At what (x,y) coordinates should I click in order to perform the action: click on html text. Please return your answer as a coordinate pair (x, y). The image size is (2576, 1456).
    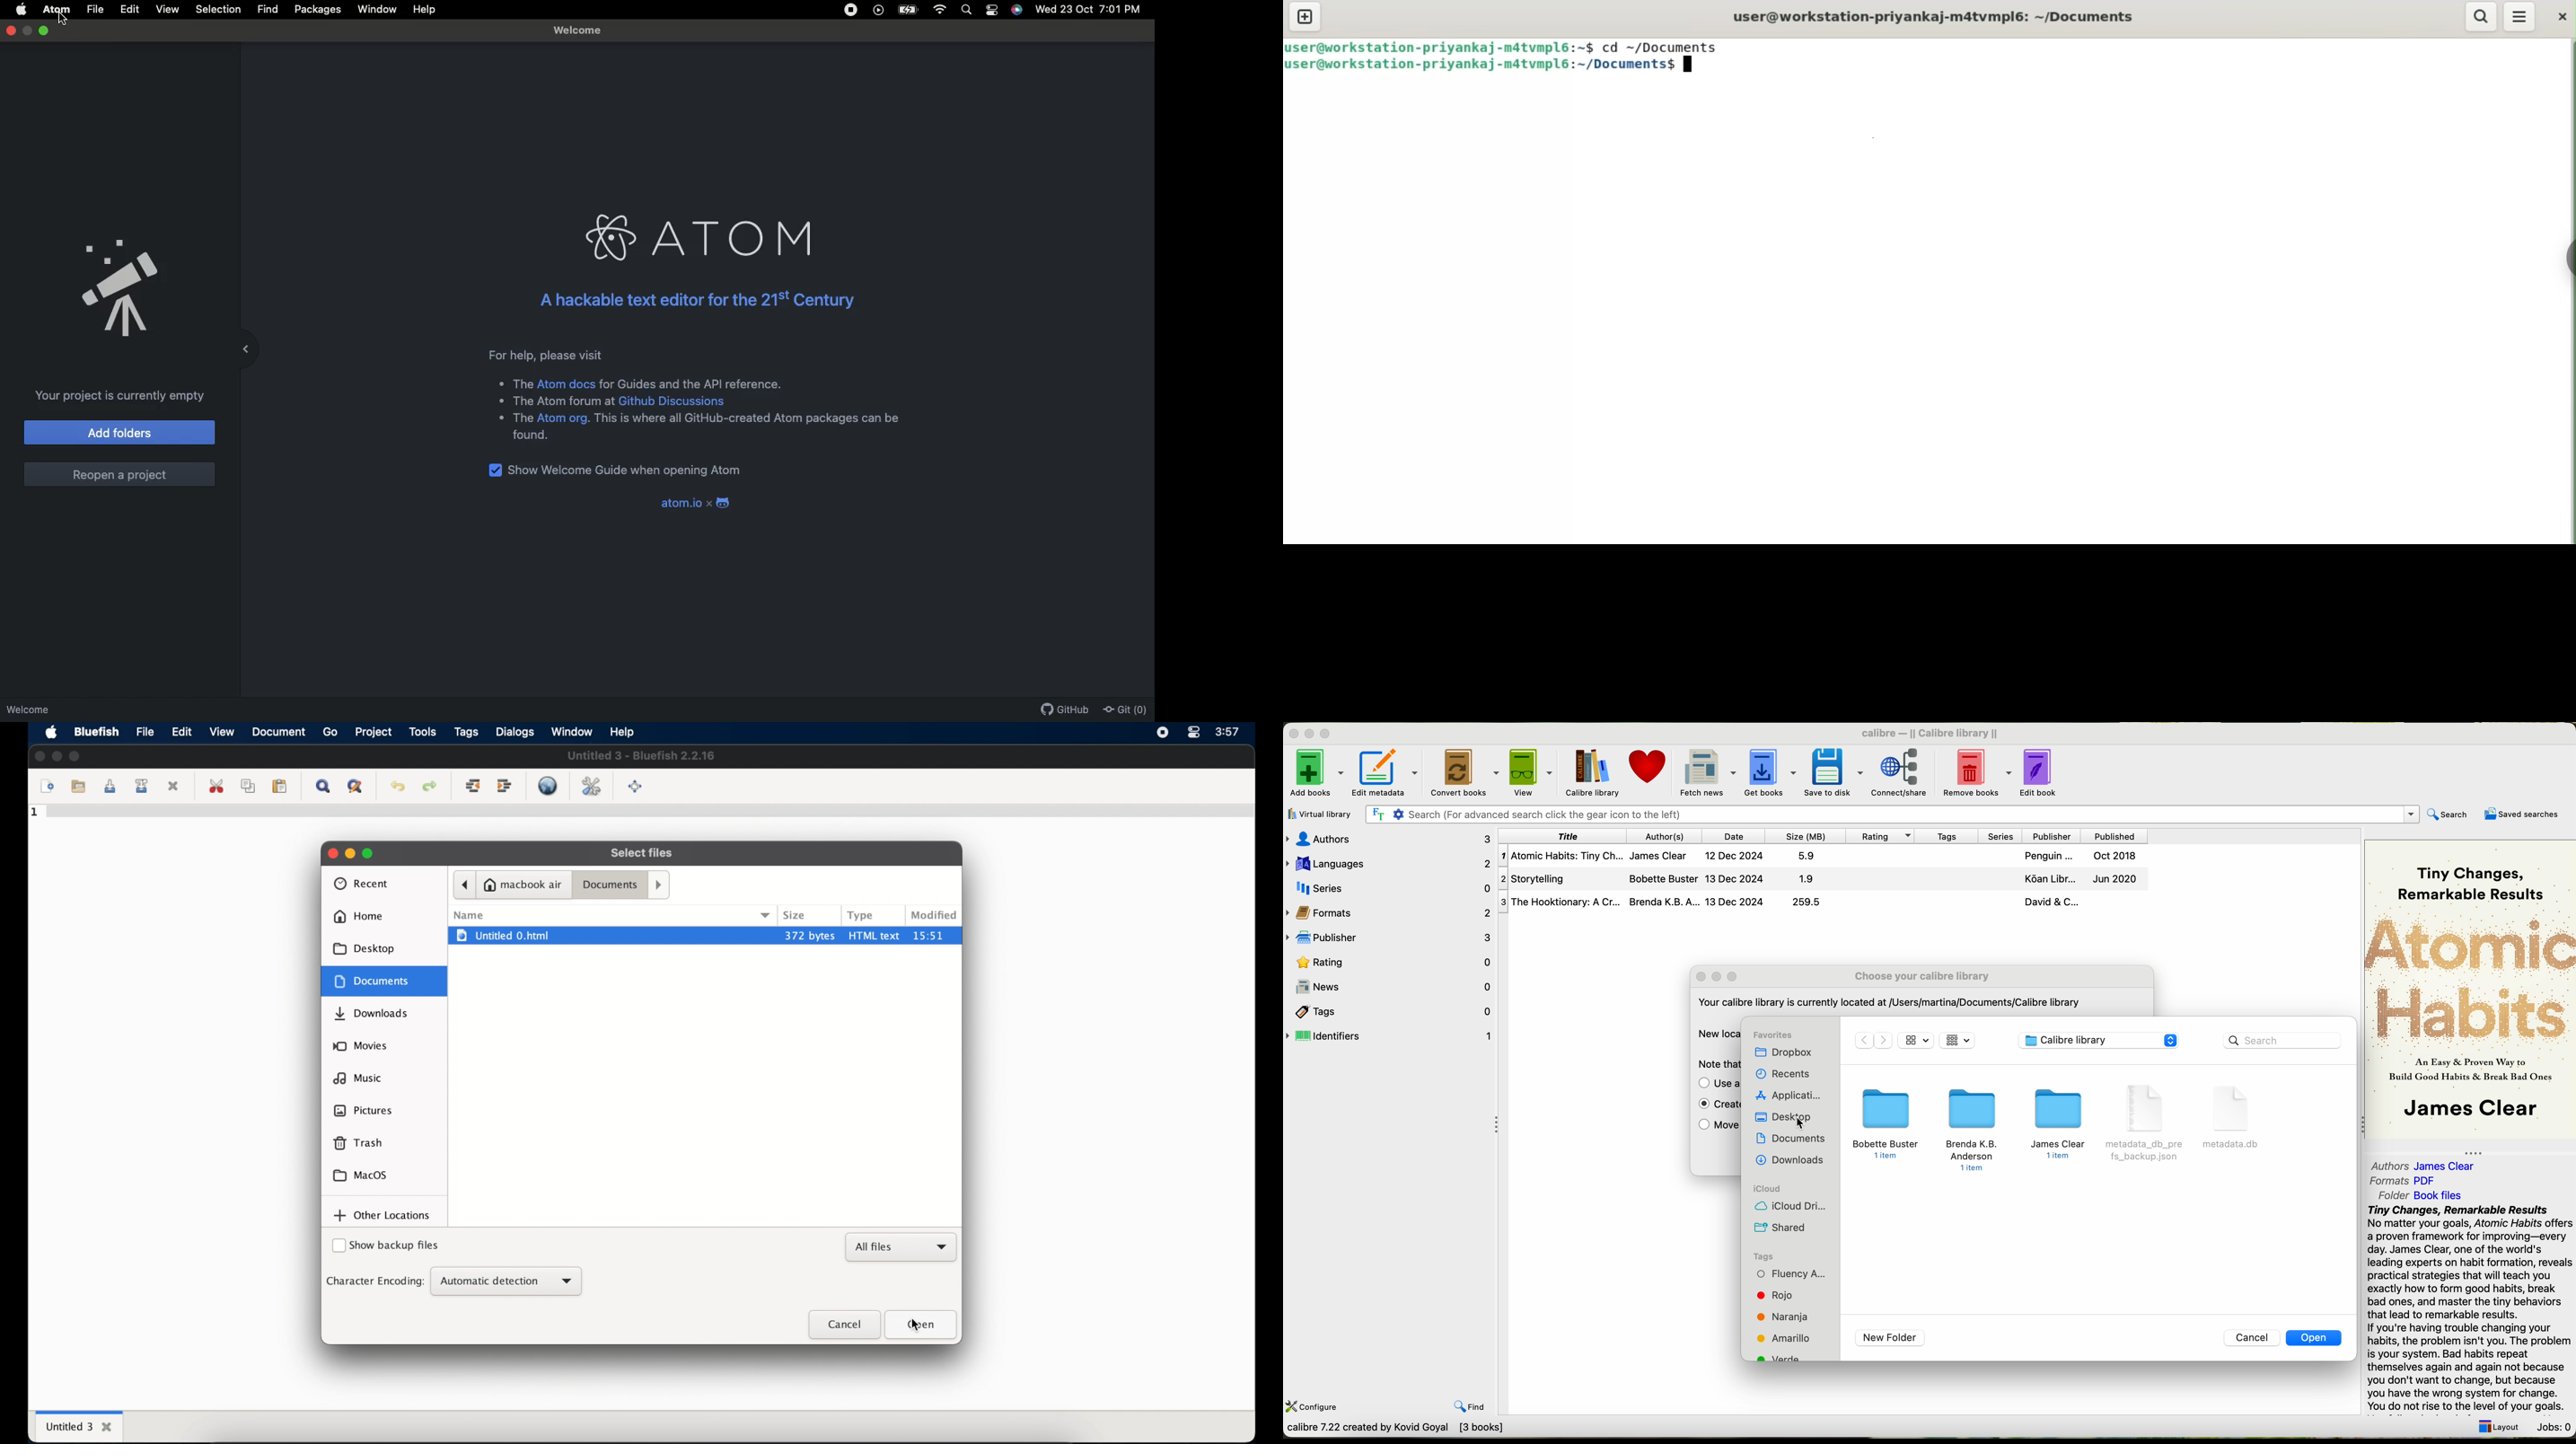
    Looking at the image, I should click on (875, 935).